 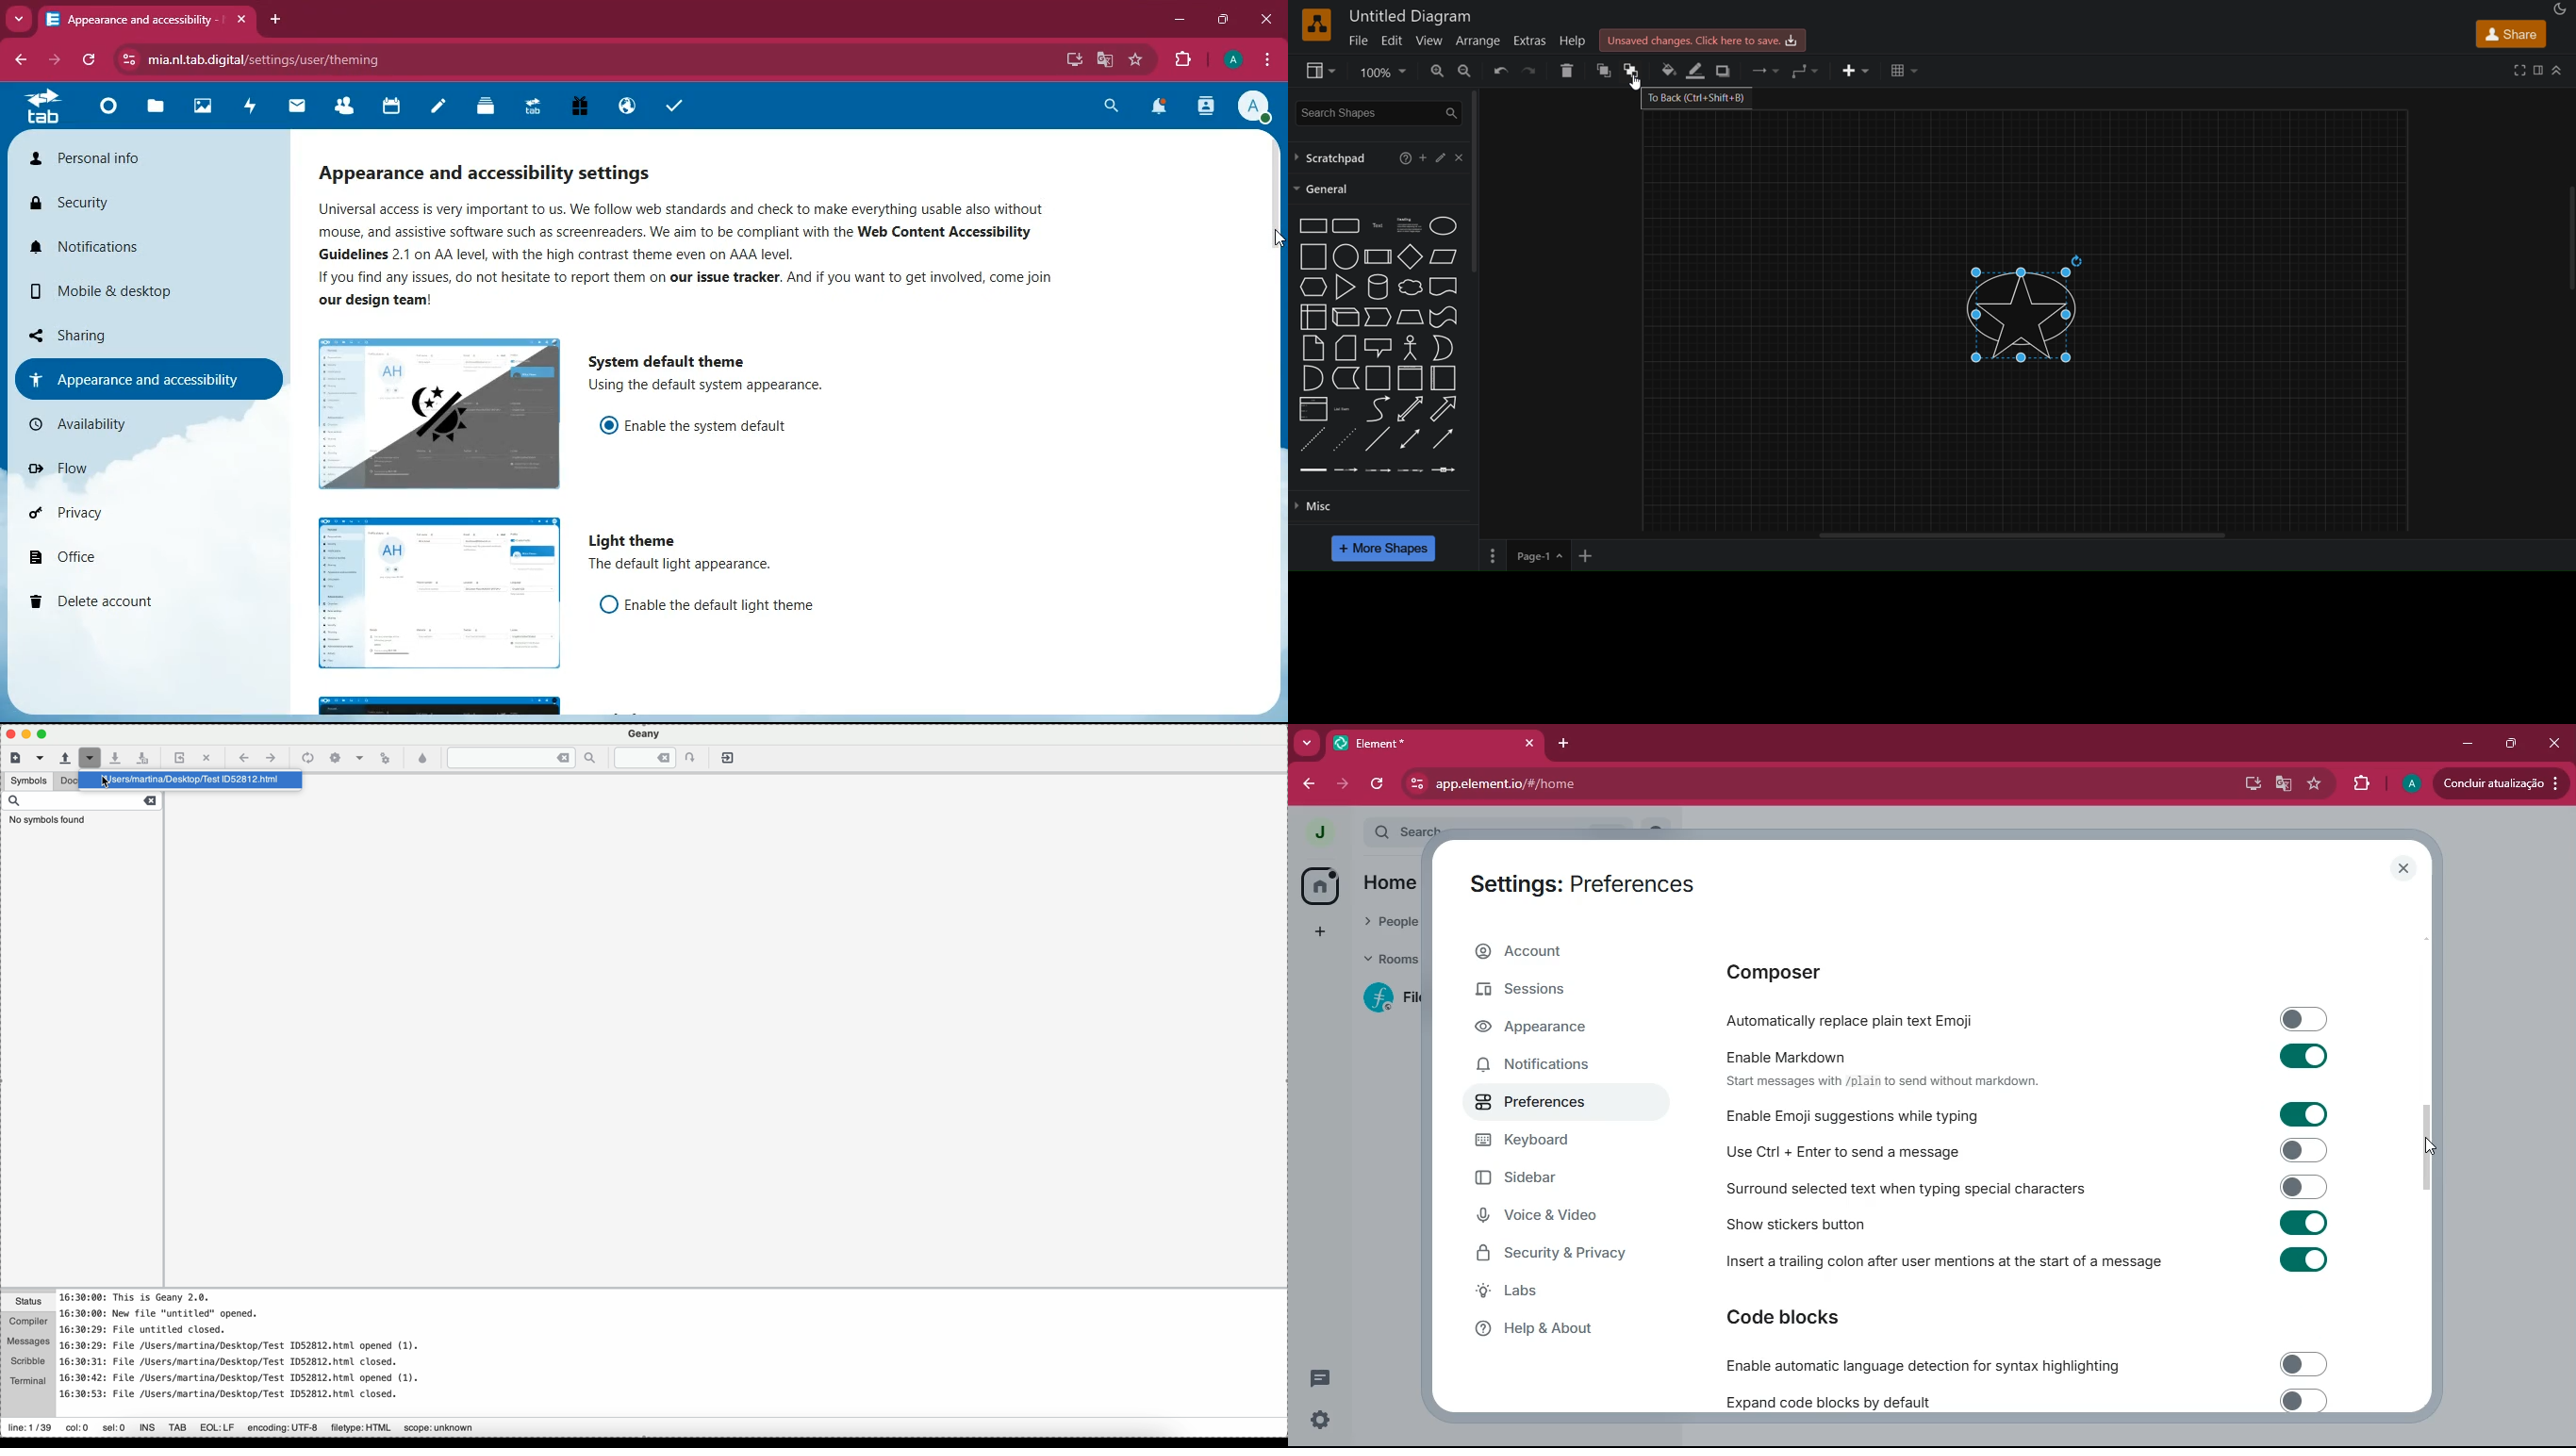 What do you see at coordinates (1344, 347) in the screenshot?
I see `card` at bounding box center [1344, 347].